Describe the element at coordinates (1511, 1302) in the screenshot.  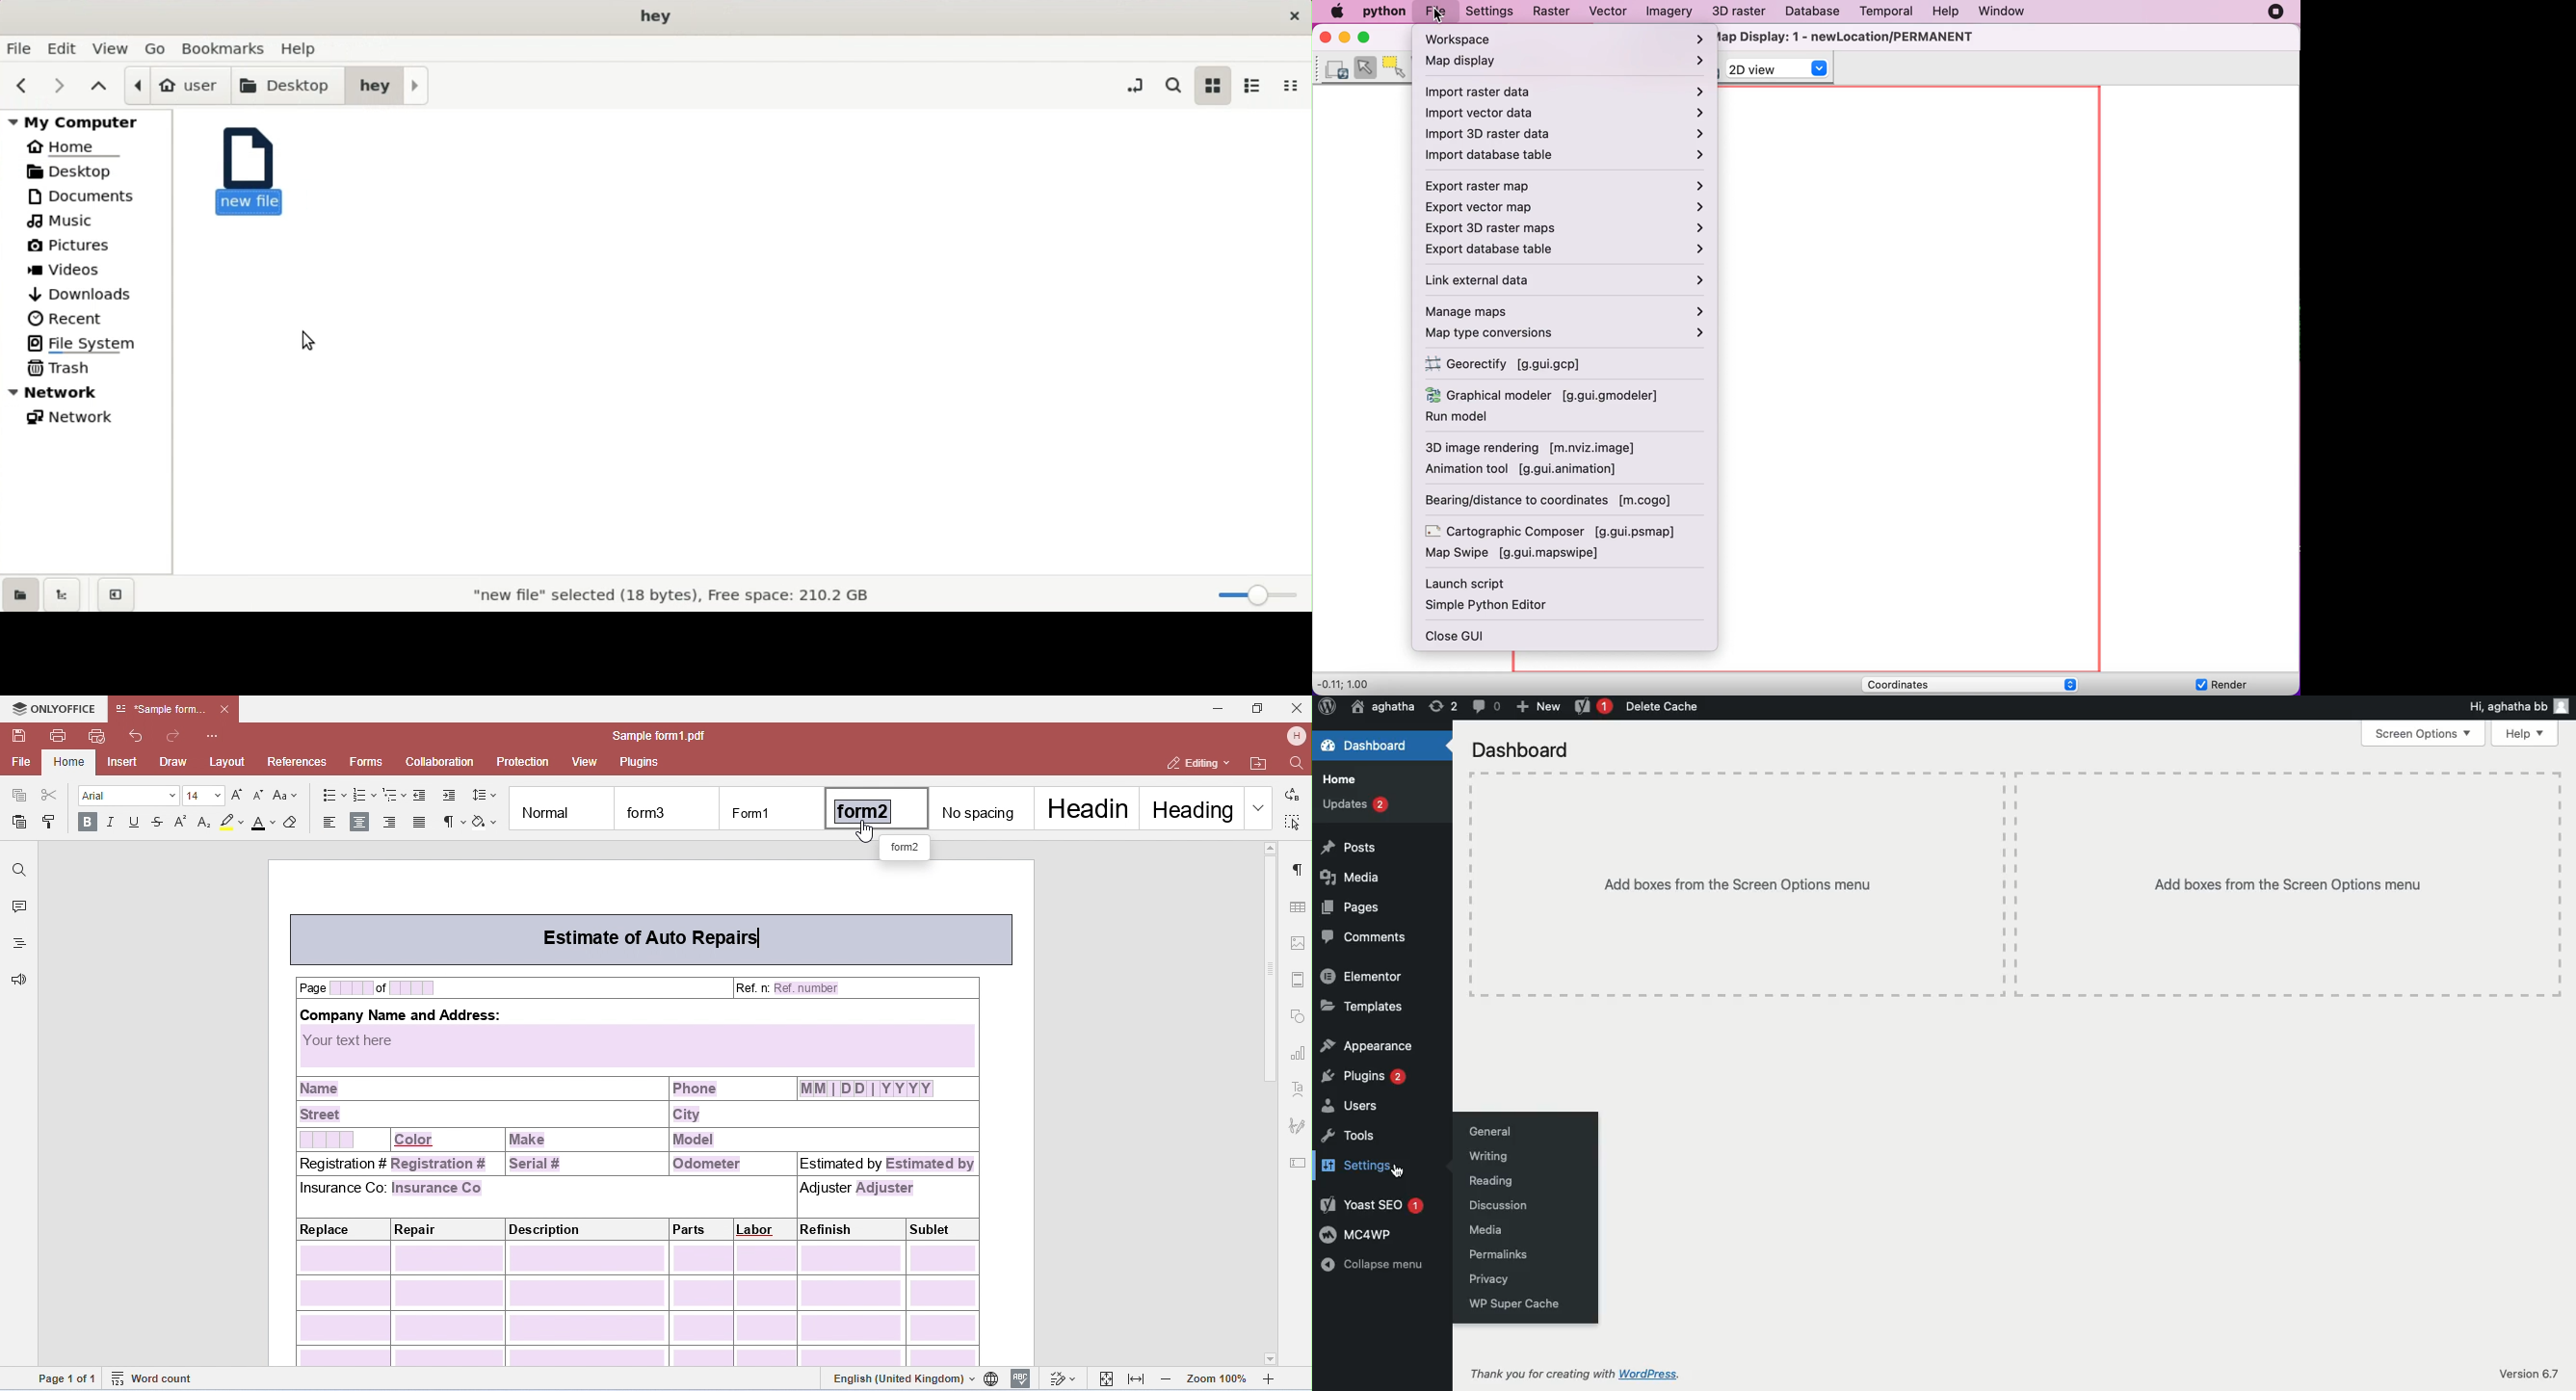
I see `WP super cache` at that location.